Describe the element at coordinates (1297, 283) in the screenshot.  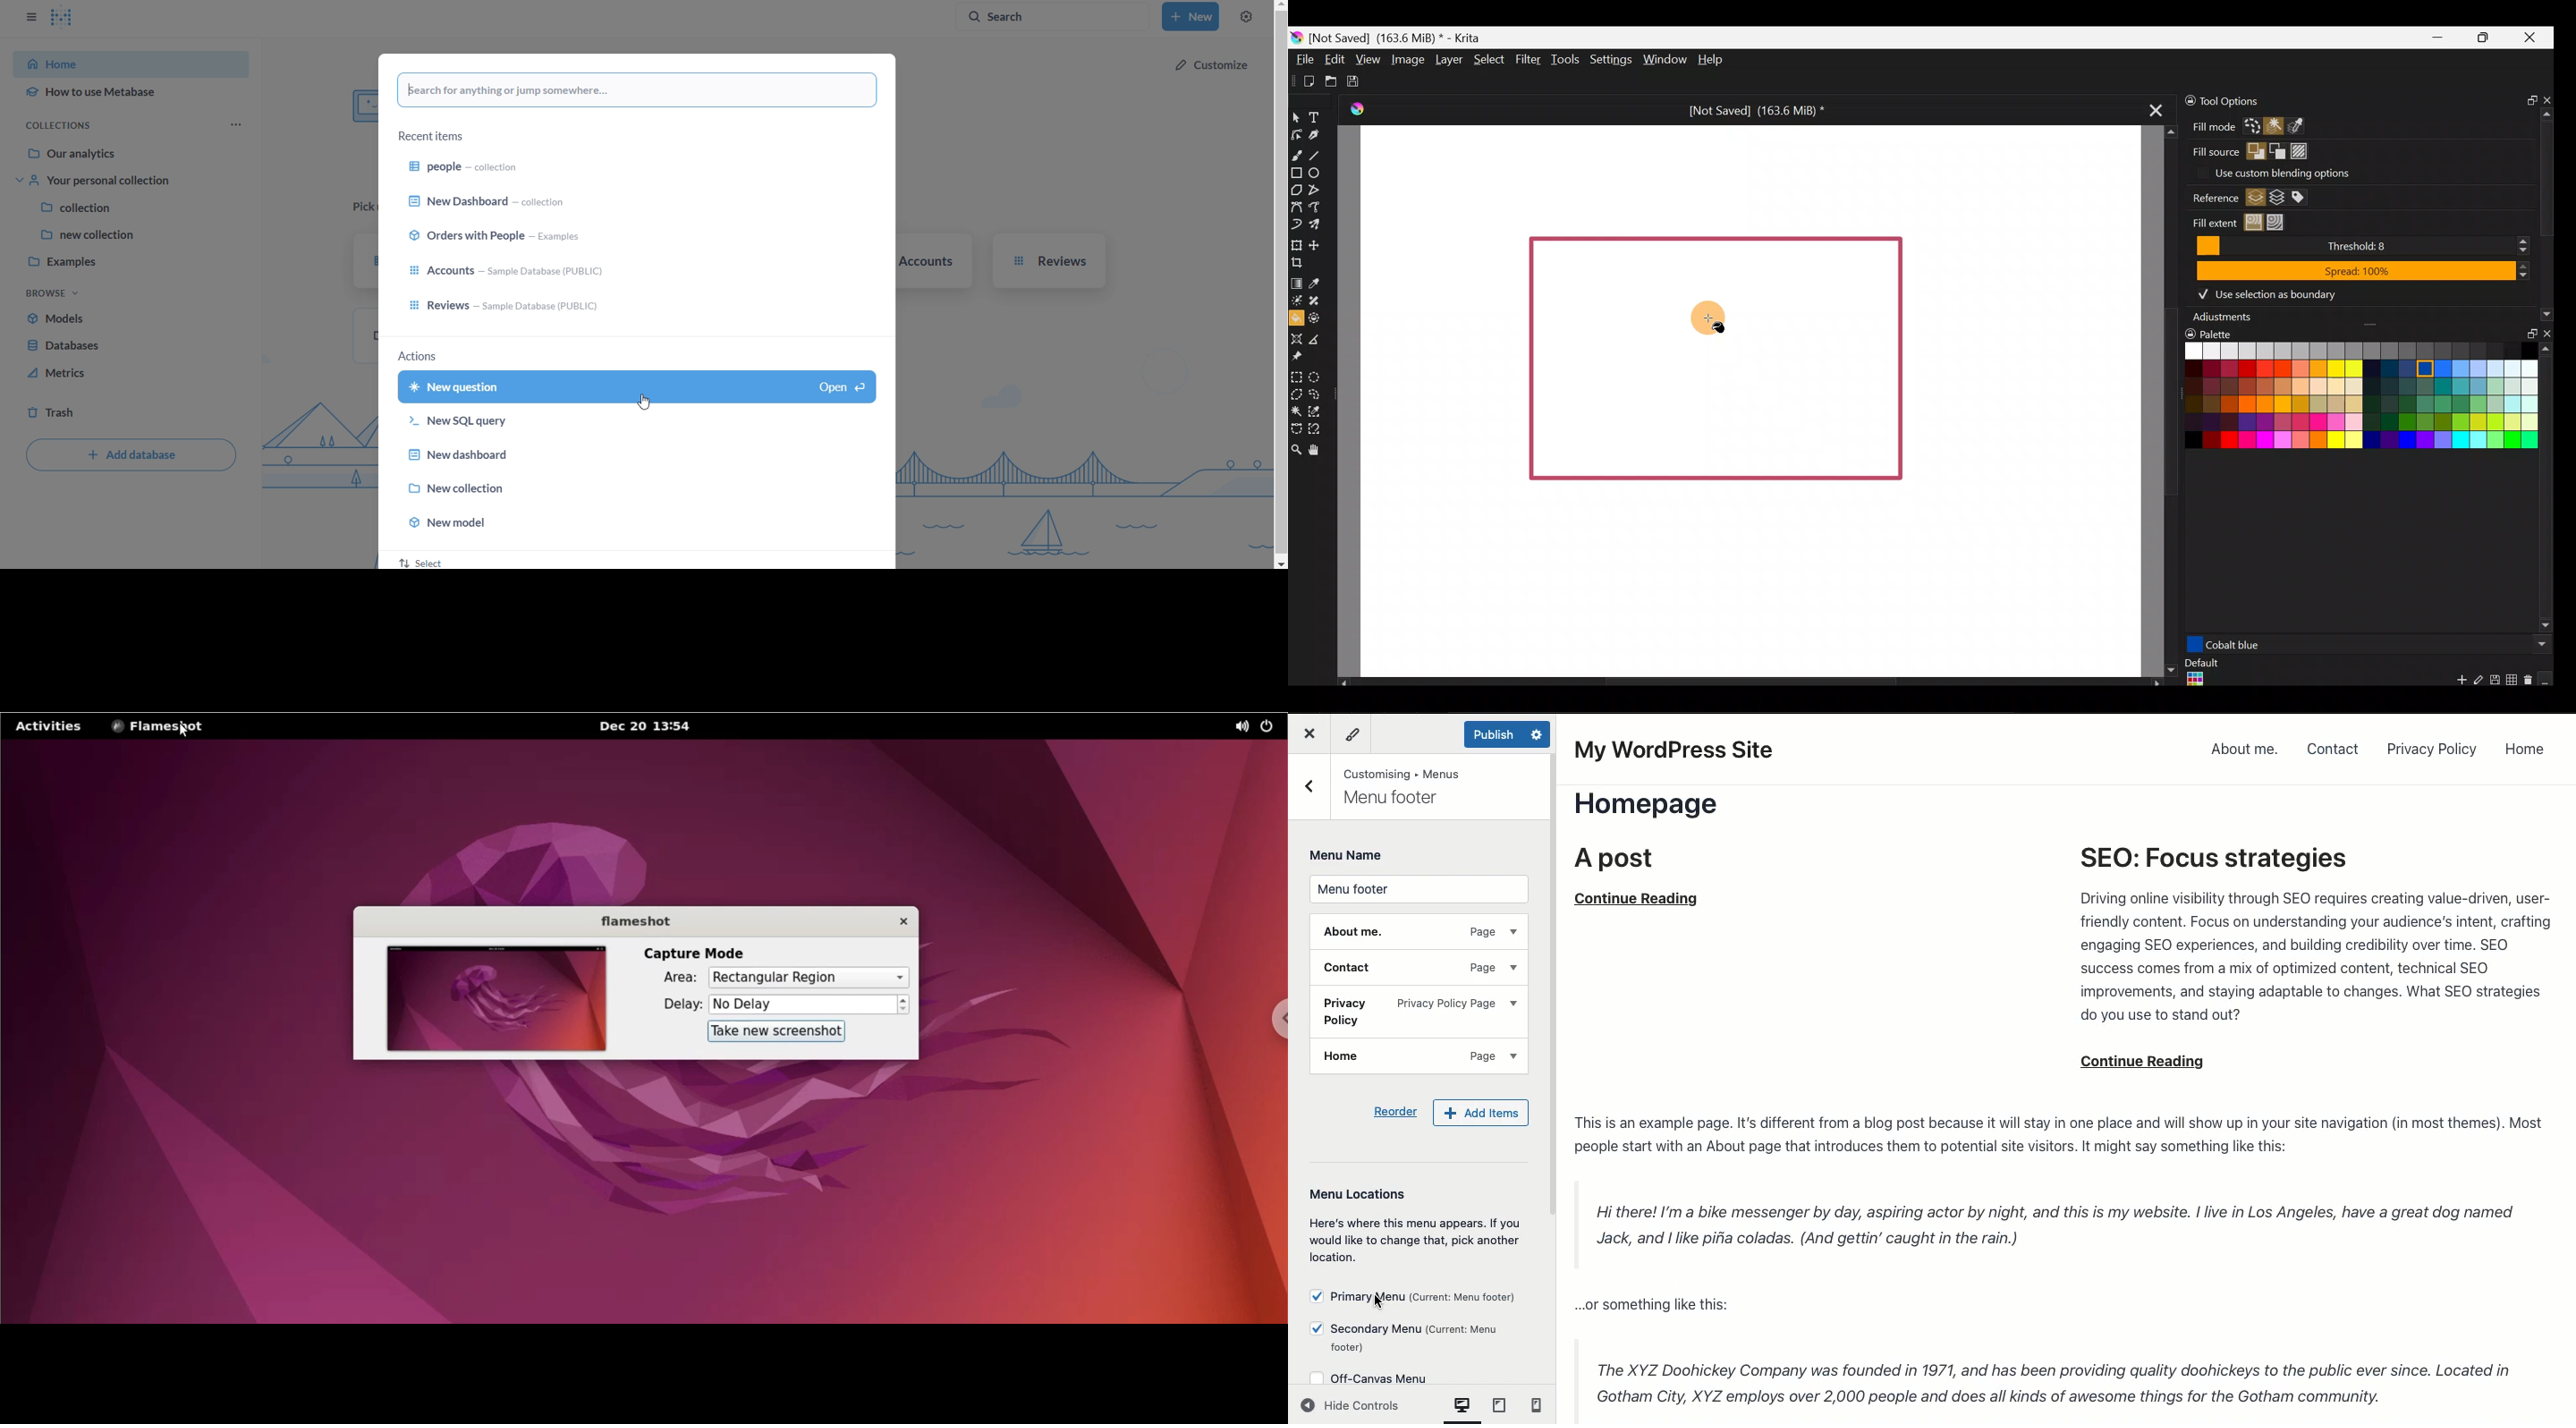
I see `Draw a gradient` at that location.